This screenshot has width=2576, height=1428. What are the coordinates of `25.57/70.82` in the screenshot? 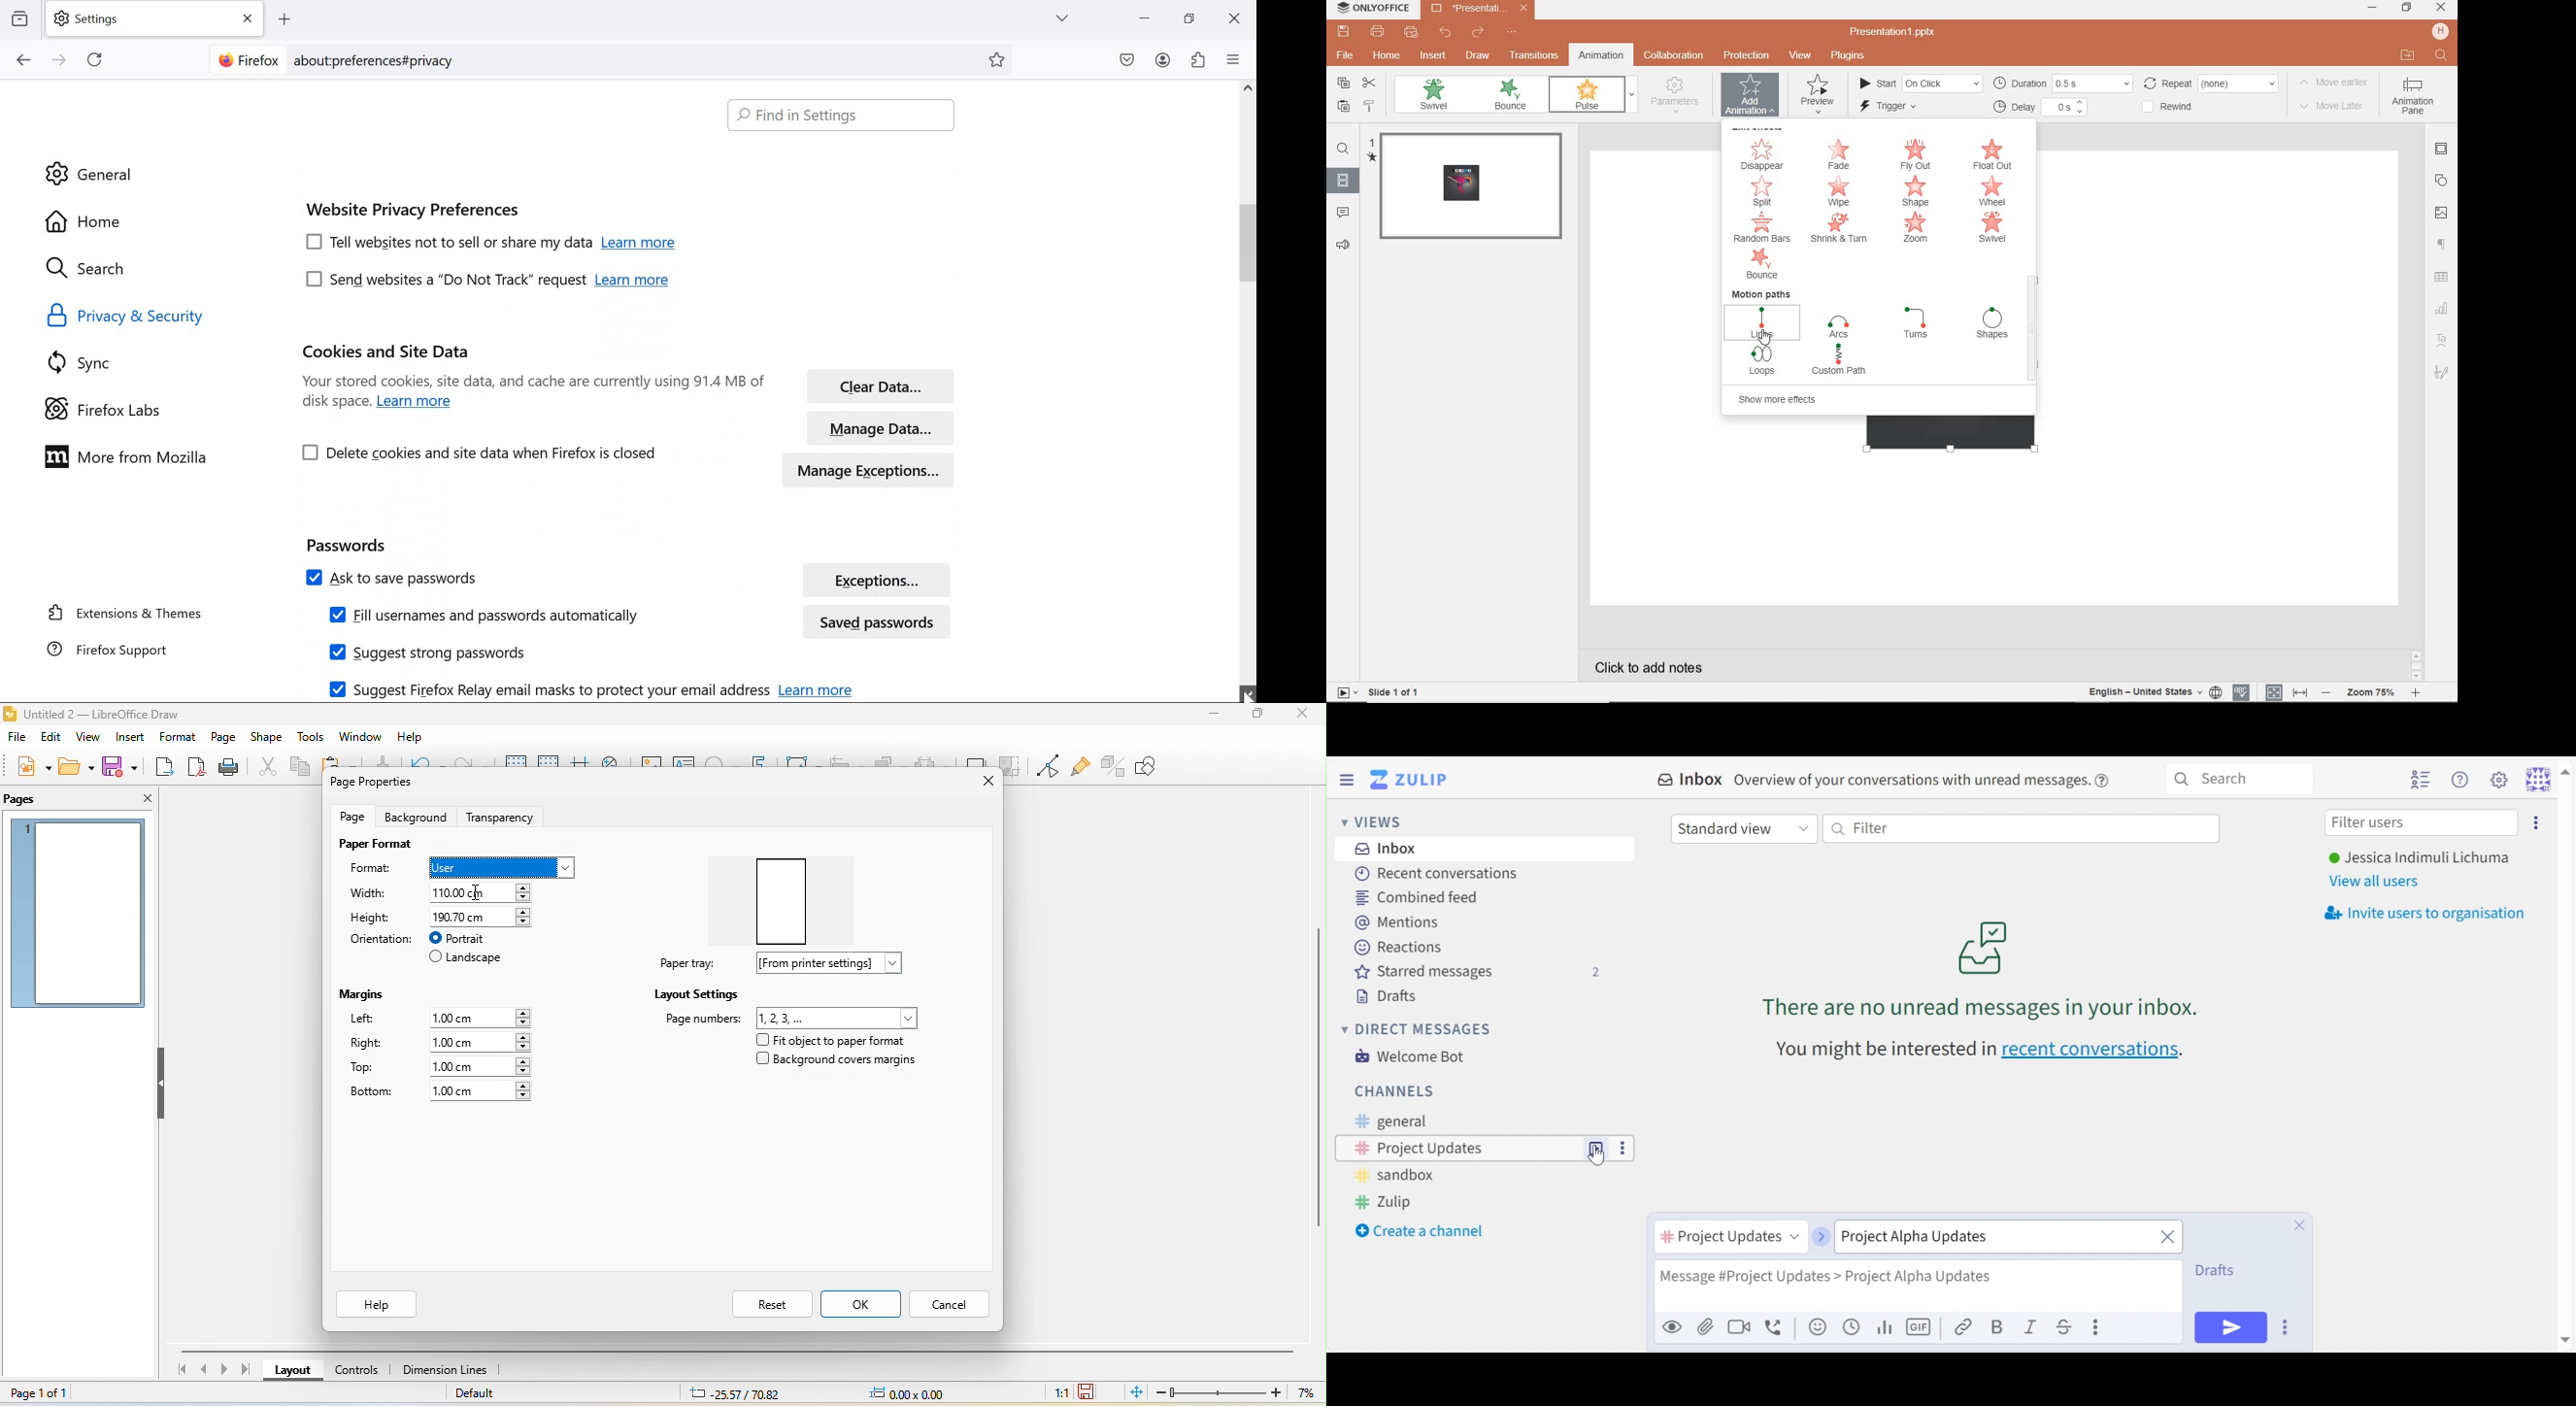 It's located at (735, 1393).